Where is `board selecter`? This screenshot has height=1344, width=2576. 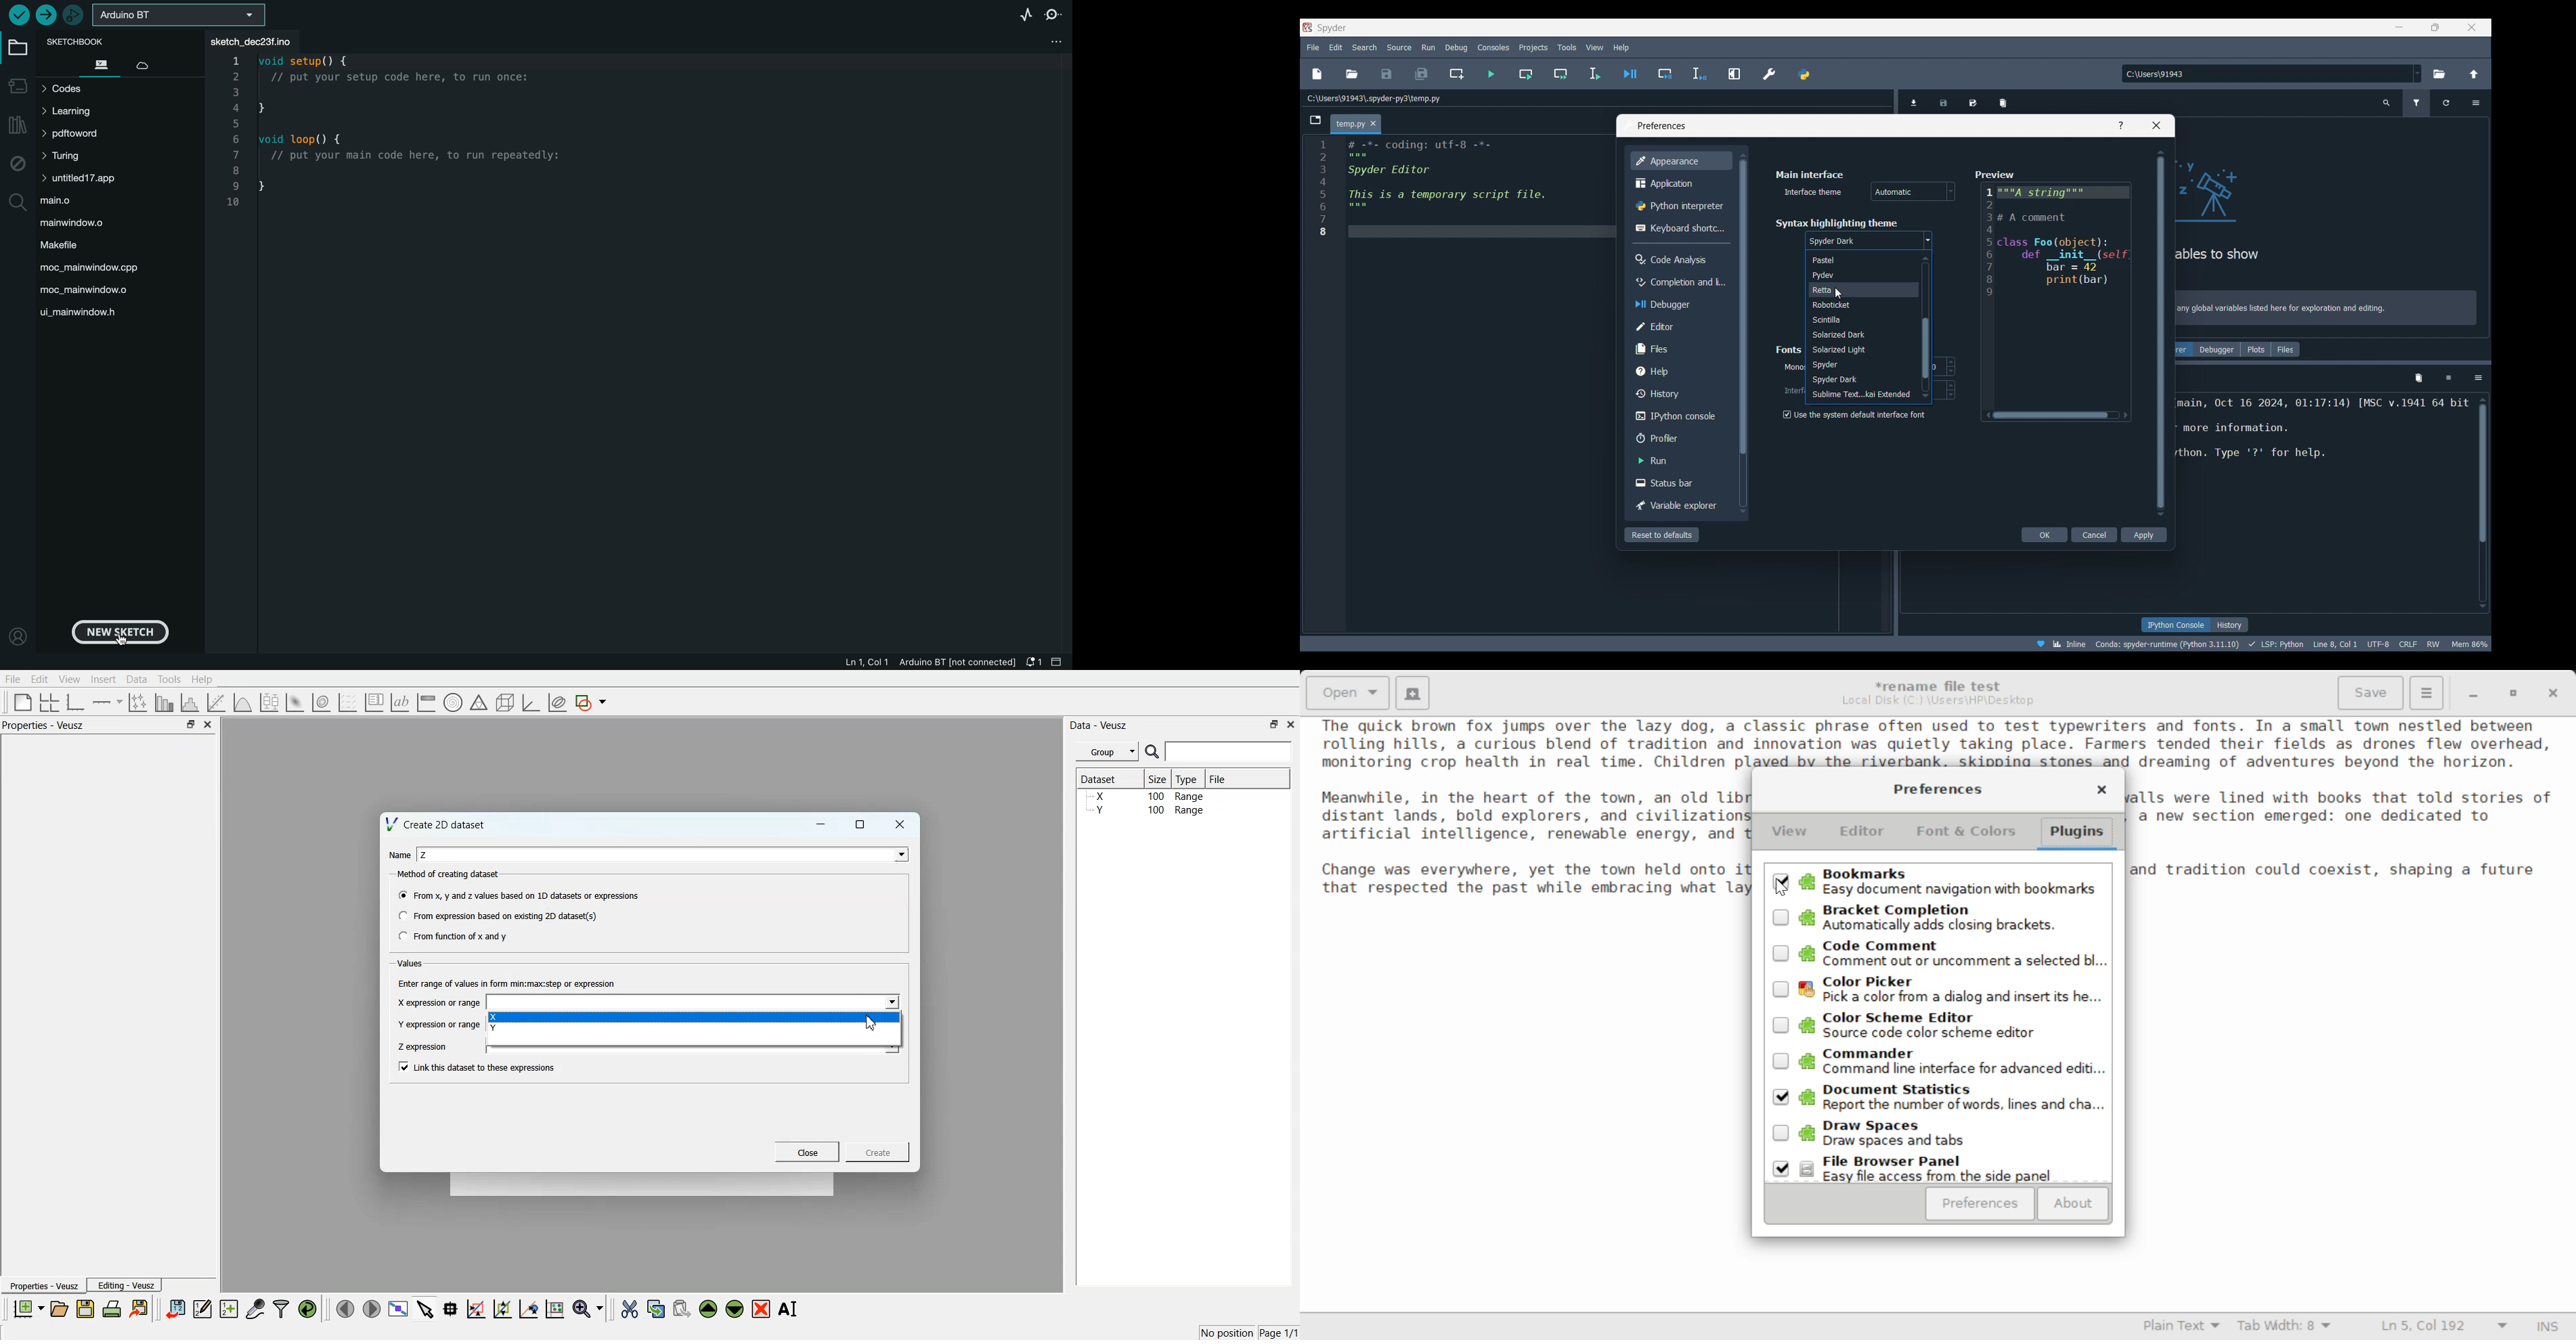 board selecter is located at coordinates (182, 16).